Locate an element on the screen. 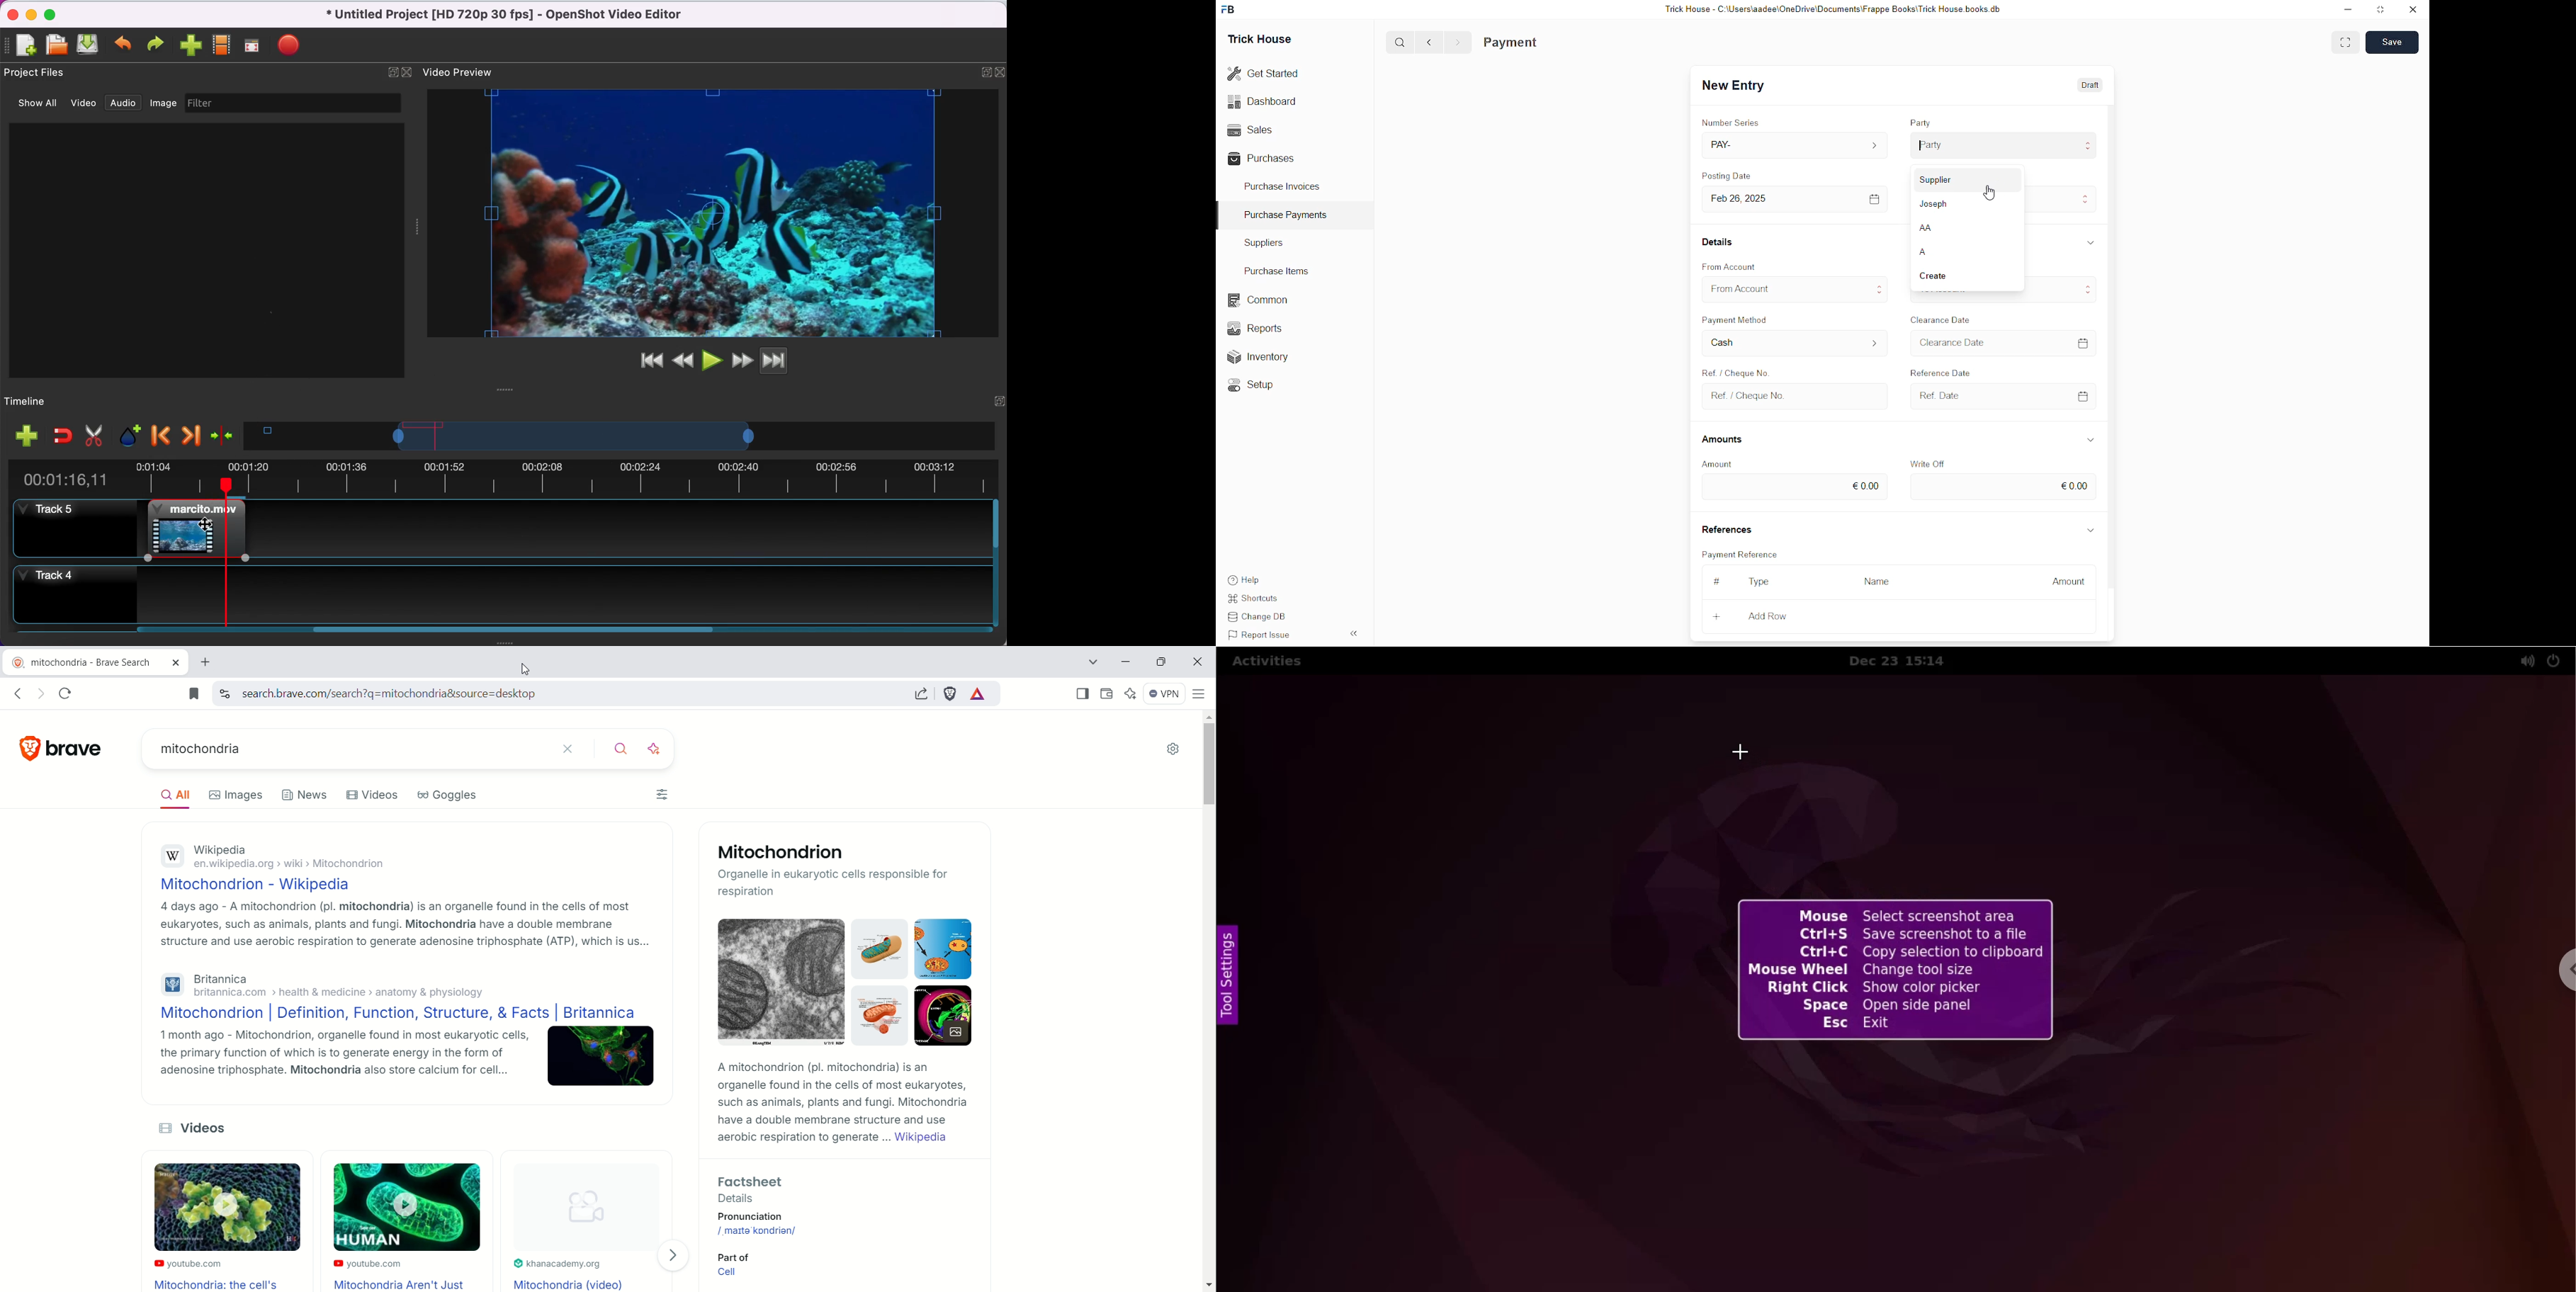 The image size is (2576, 1316). Feb 26, 2025  is located at coordinates (1796, 198).